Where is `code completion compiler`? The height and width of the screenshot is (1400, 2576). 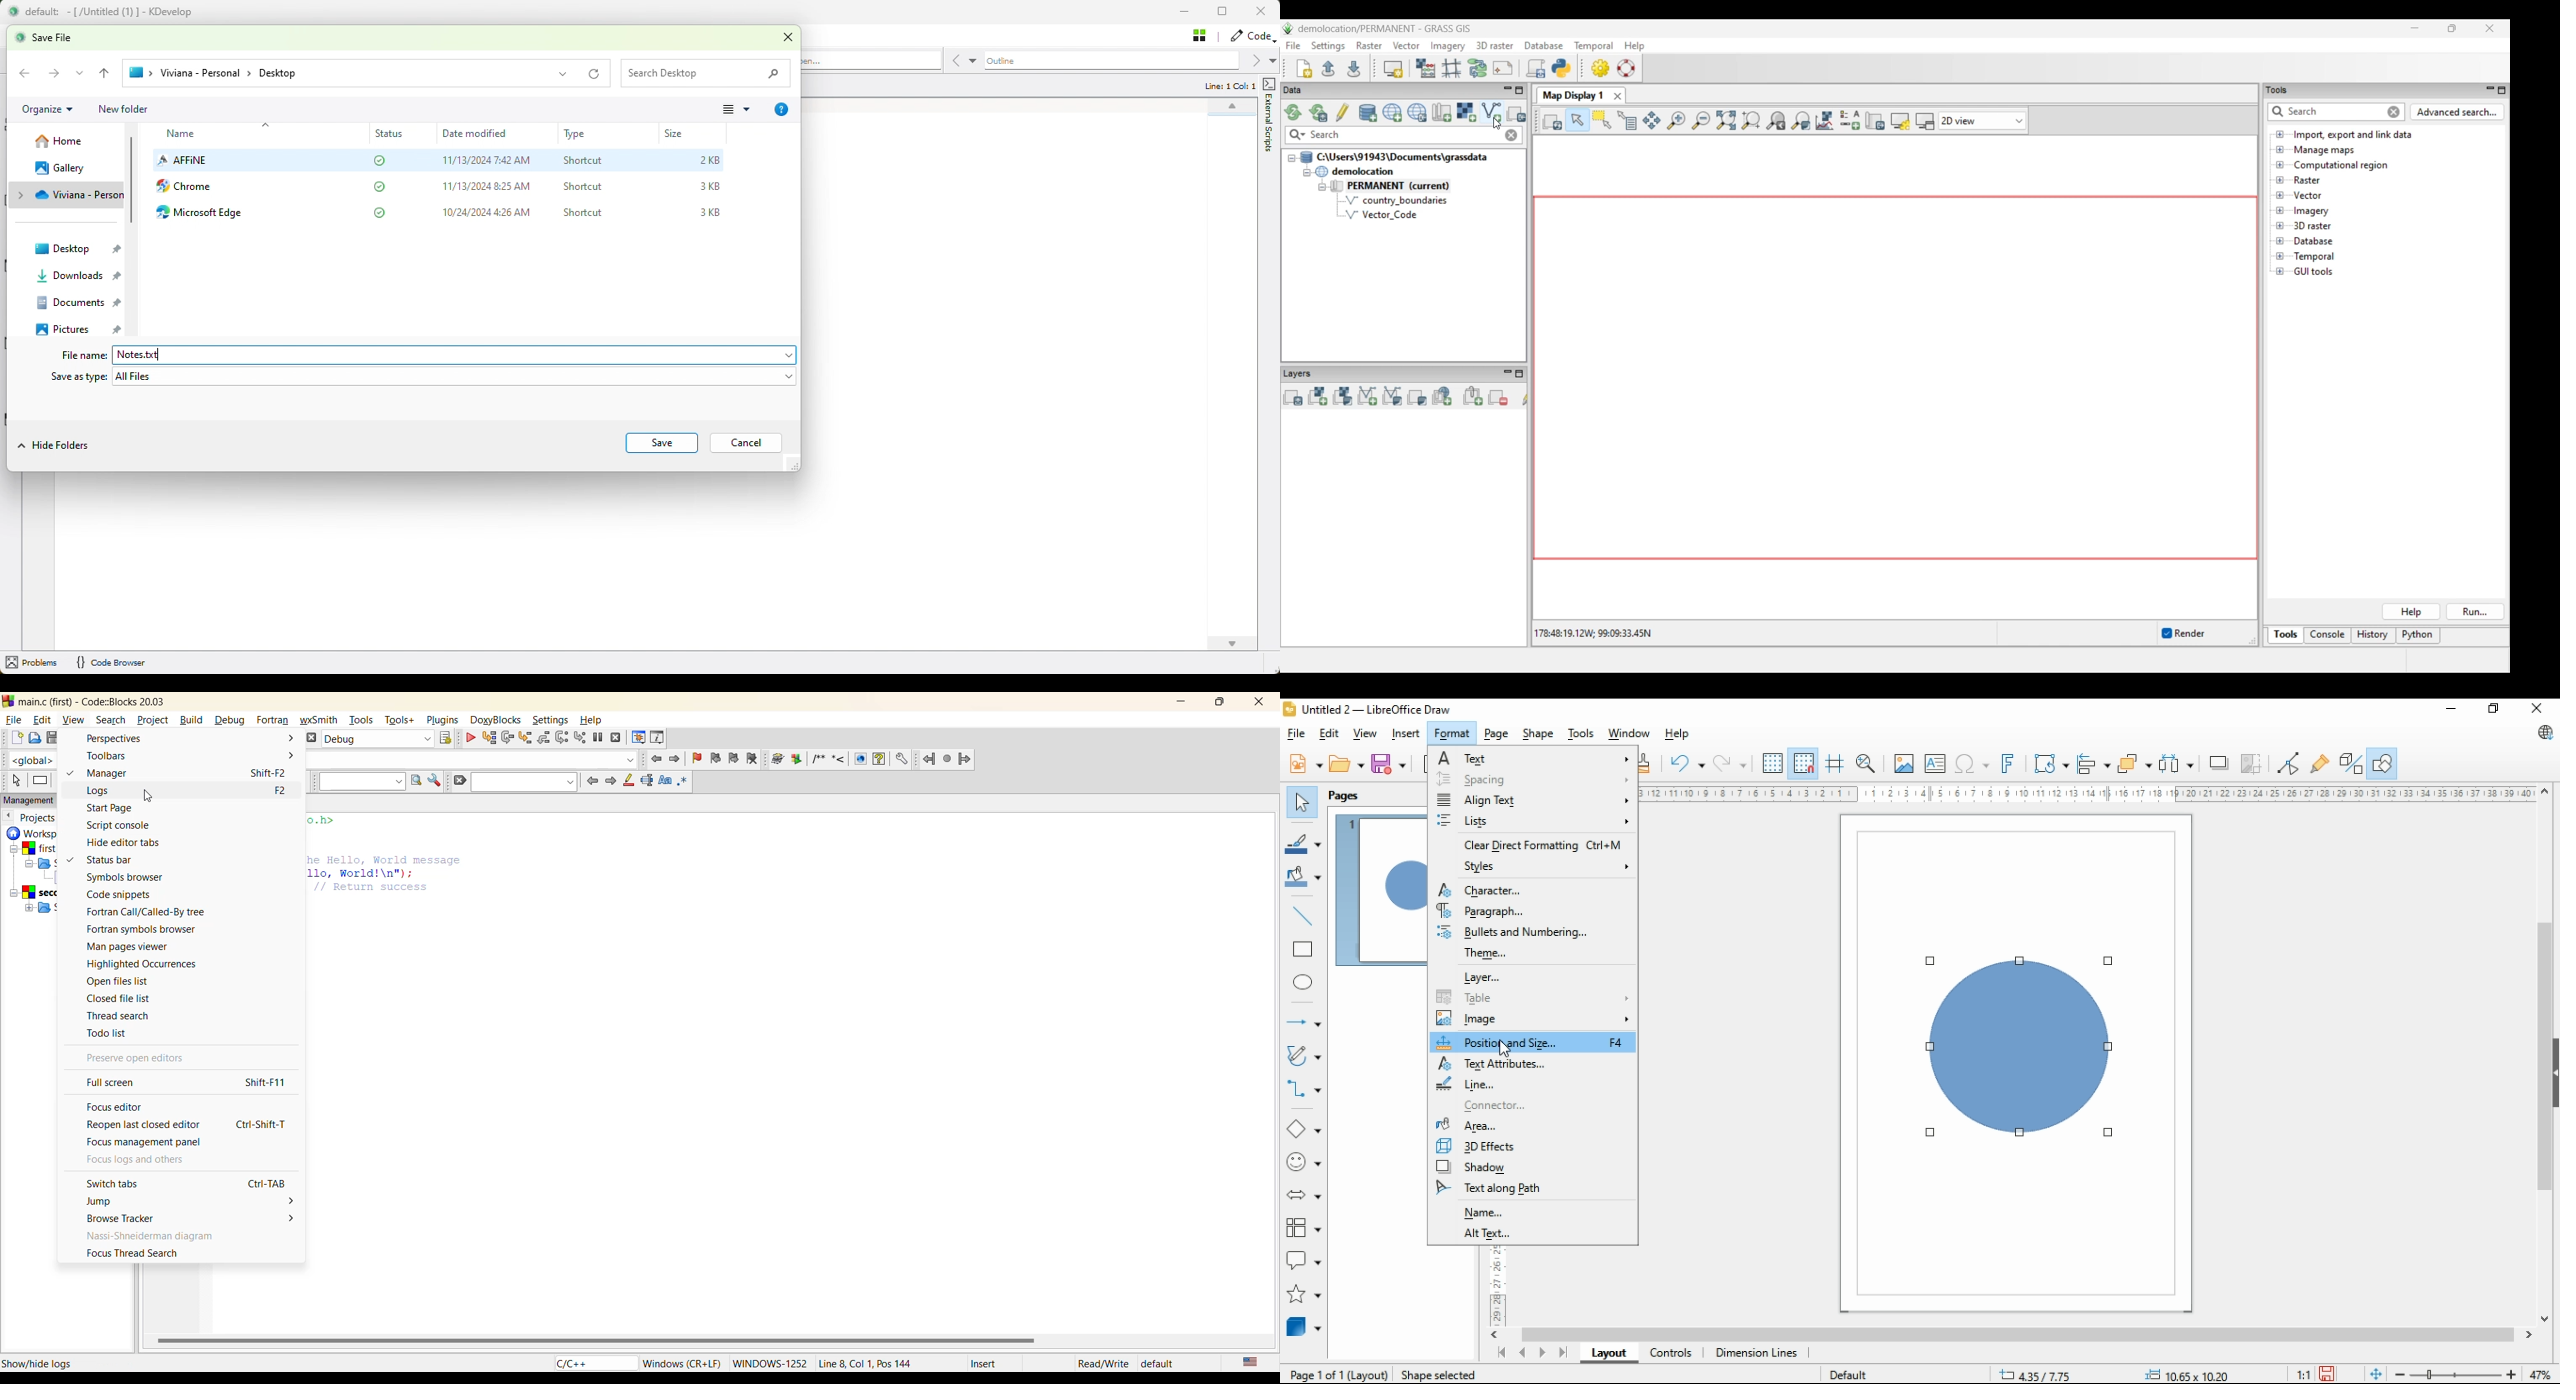
code completion compiler is located at coordinates (478, 759).